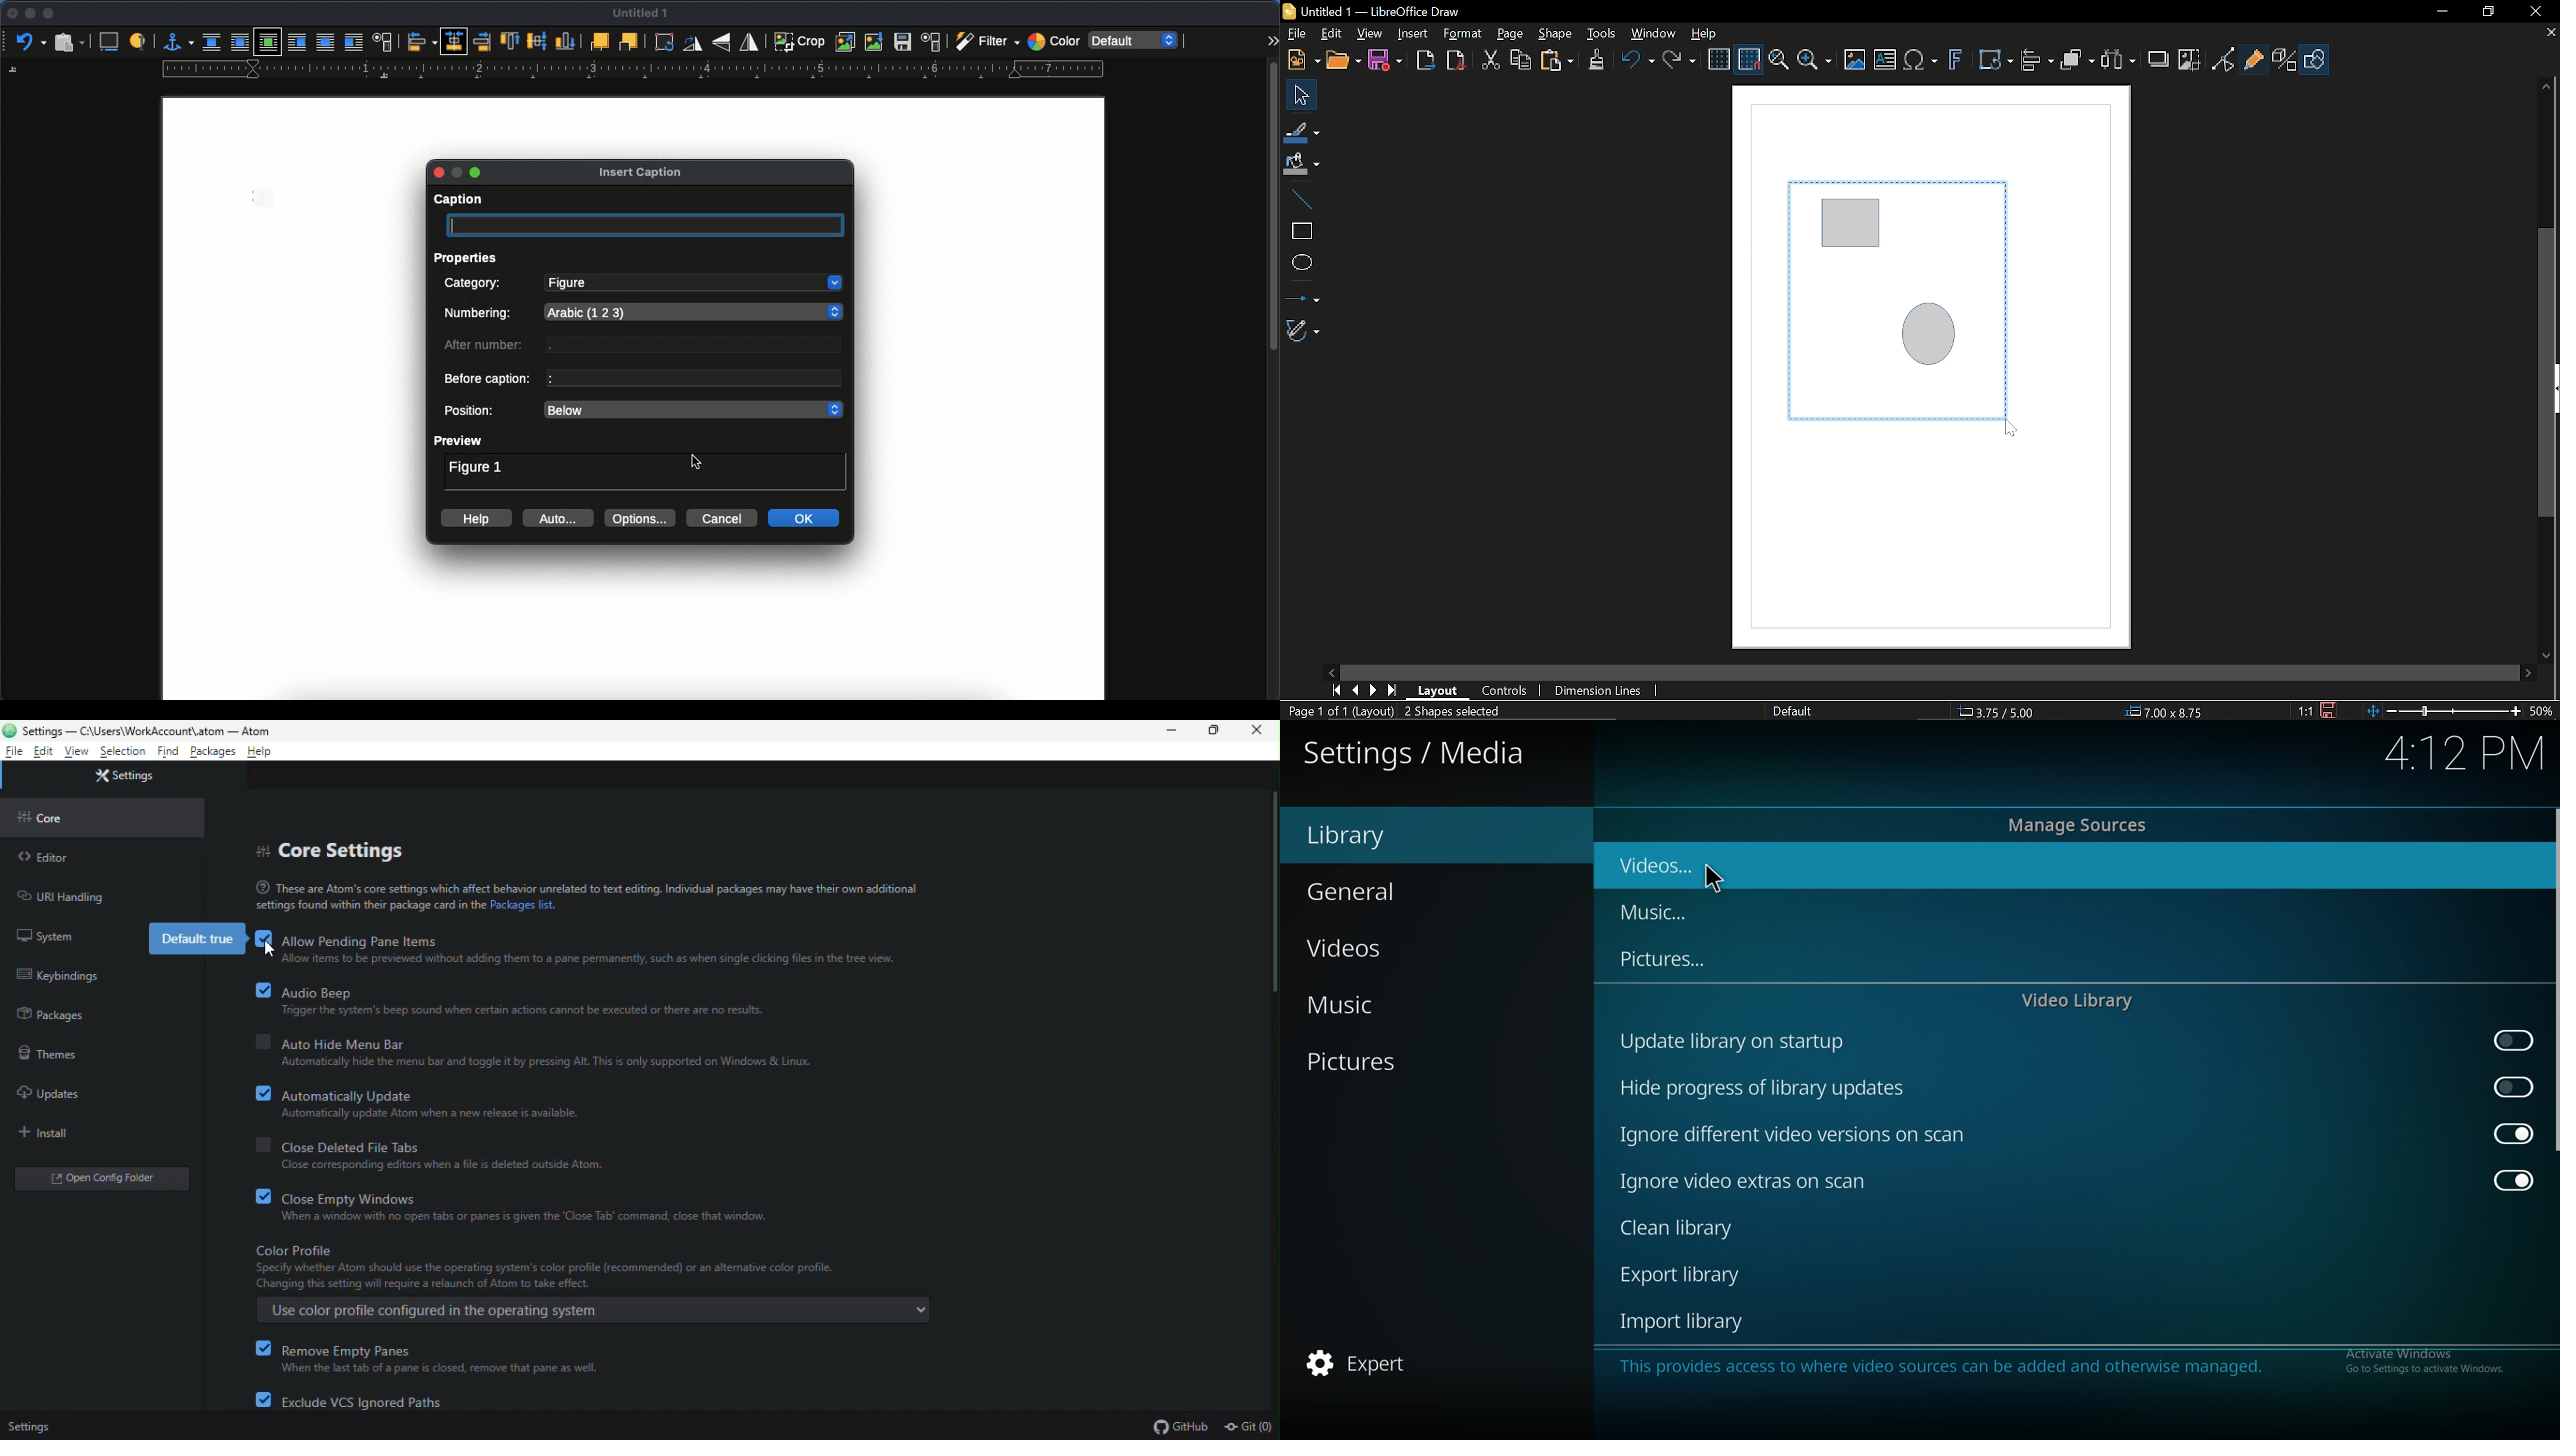 Image resolution: width=2576 pixels, height=1456 pixels. What do you see at coordinates (1797, 712) in the screenshot?
I see `Slide master name` at bounding box center [1797, 712].